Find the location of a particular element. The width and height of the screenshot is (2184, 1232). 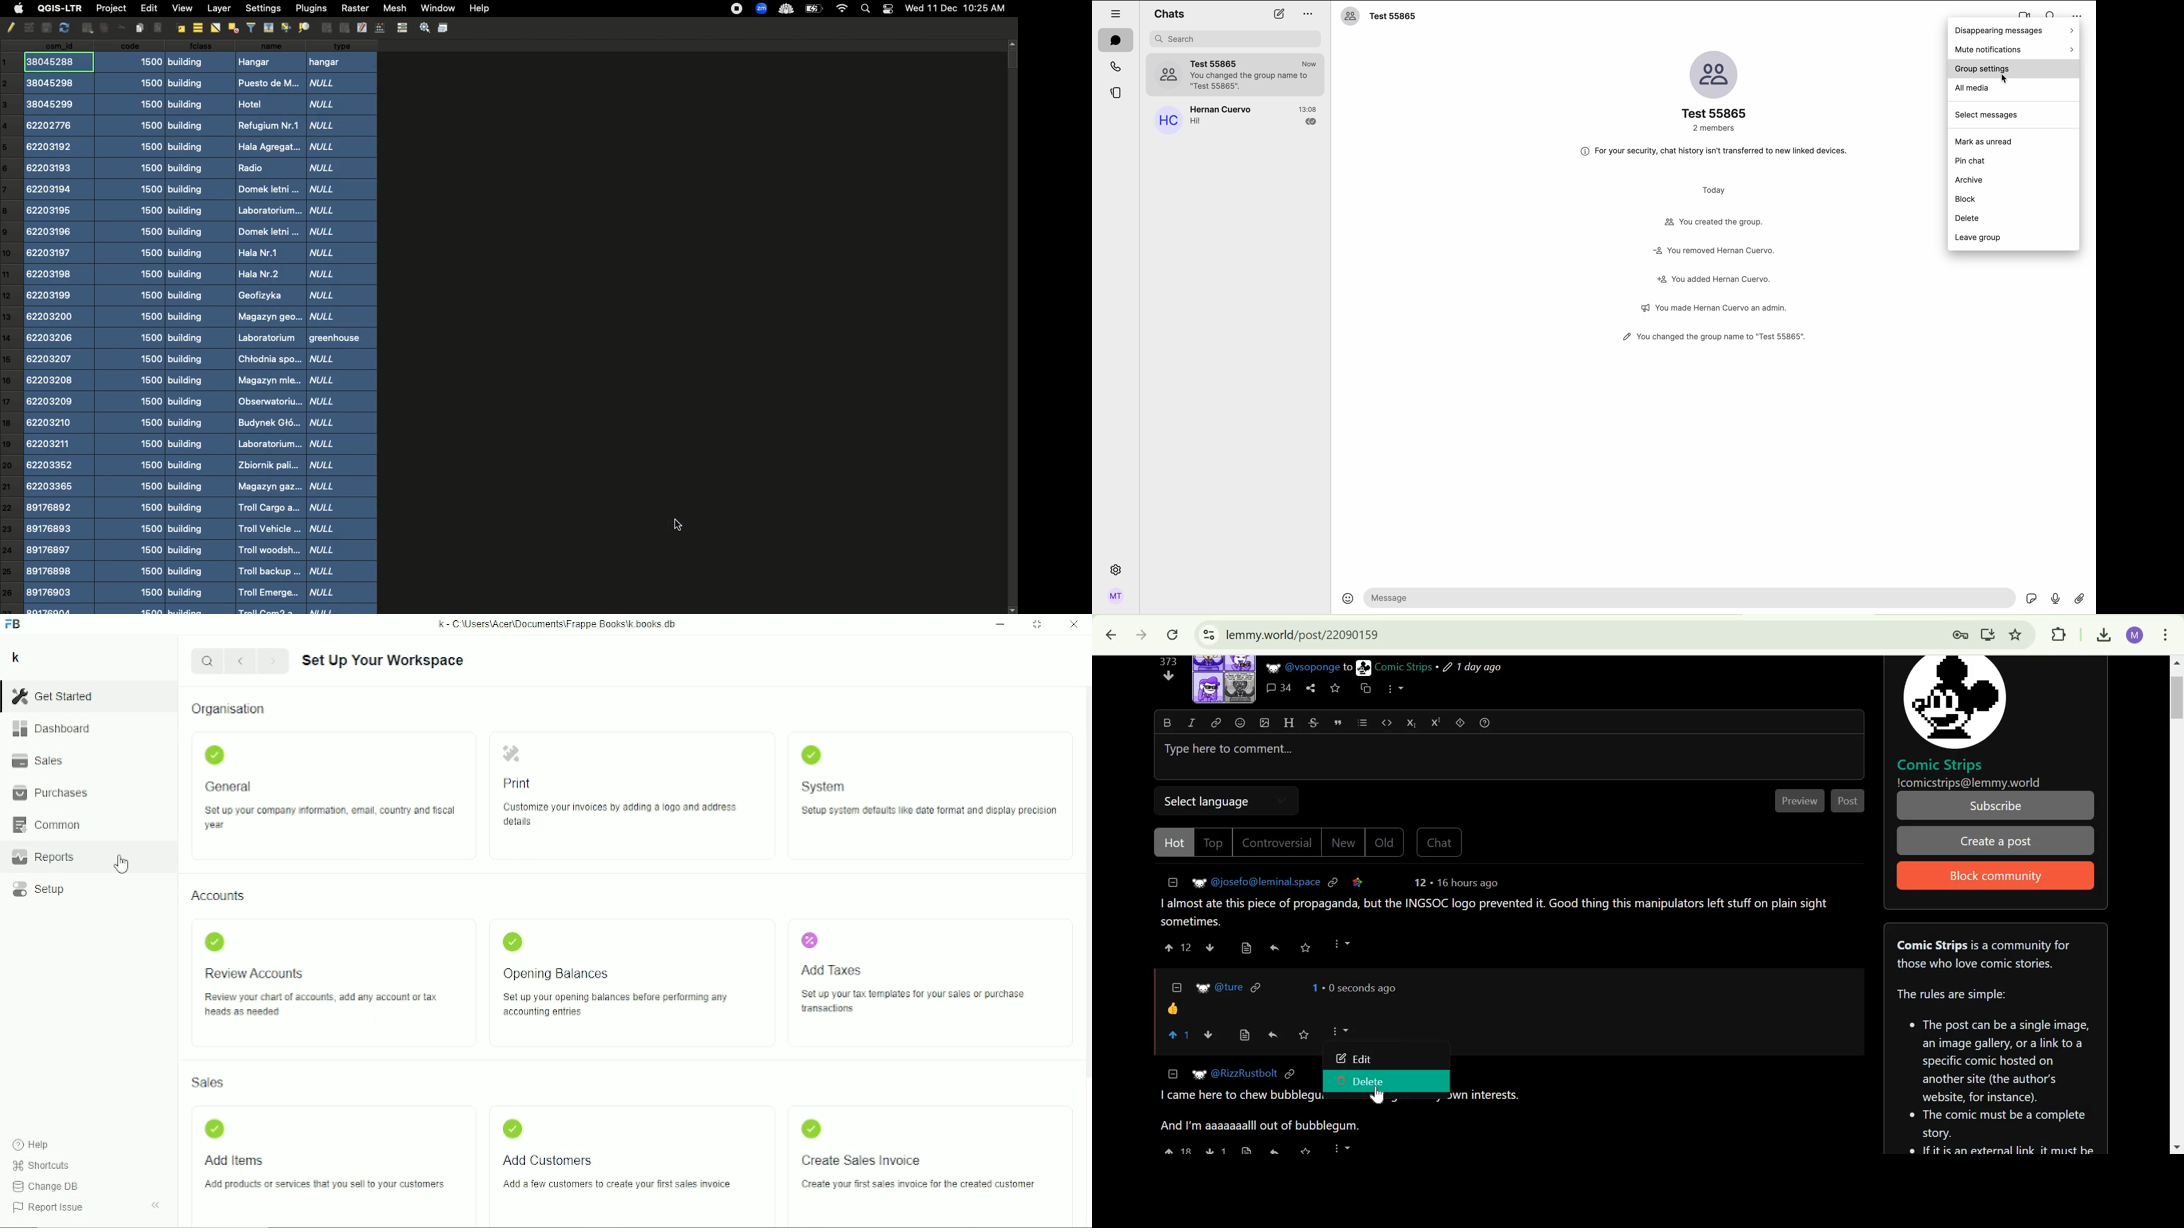

Minimize is located at coordinates (1001, 625).